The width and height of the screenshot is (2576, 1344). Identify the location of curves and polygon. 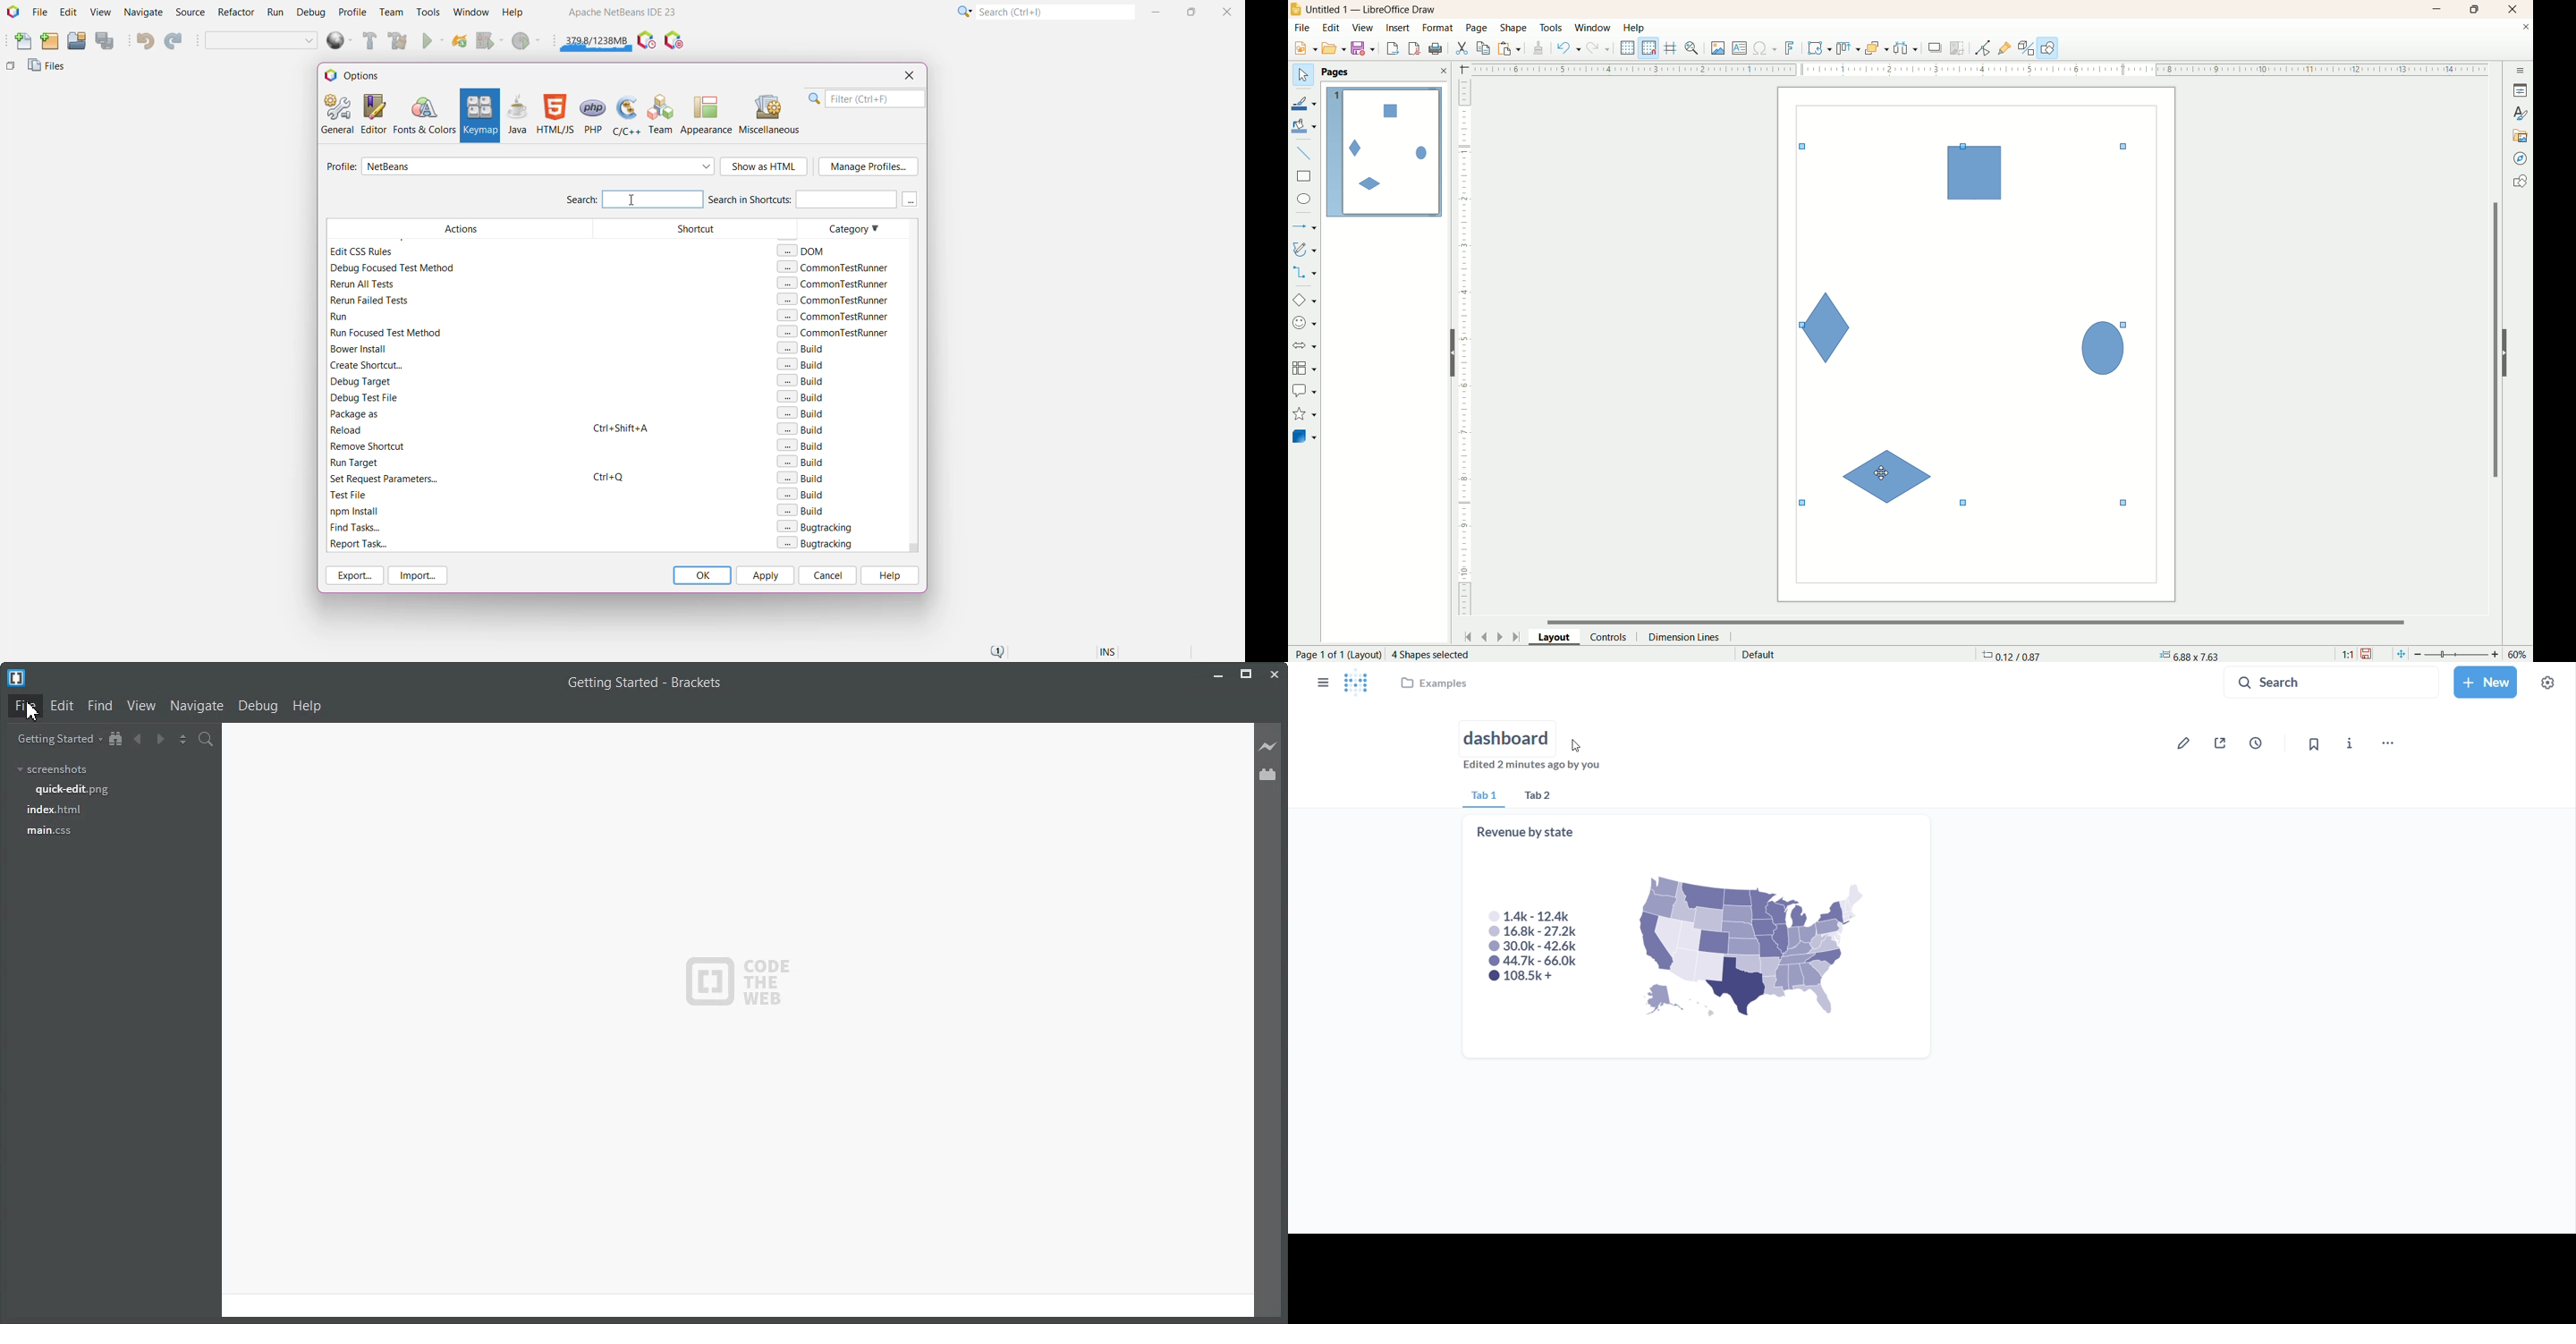
(1306, 249).